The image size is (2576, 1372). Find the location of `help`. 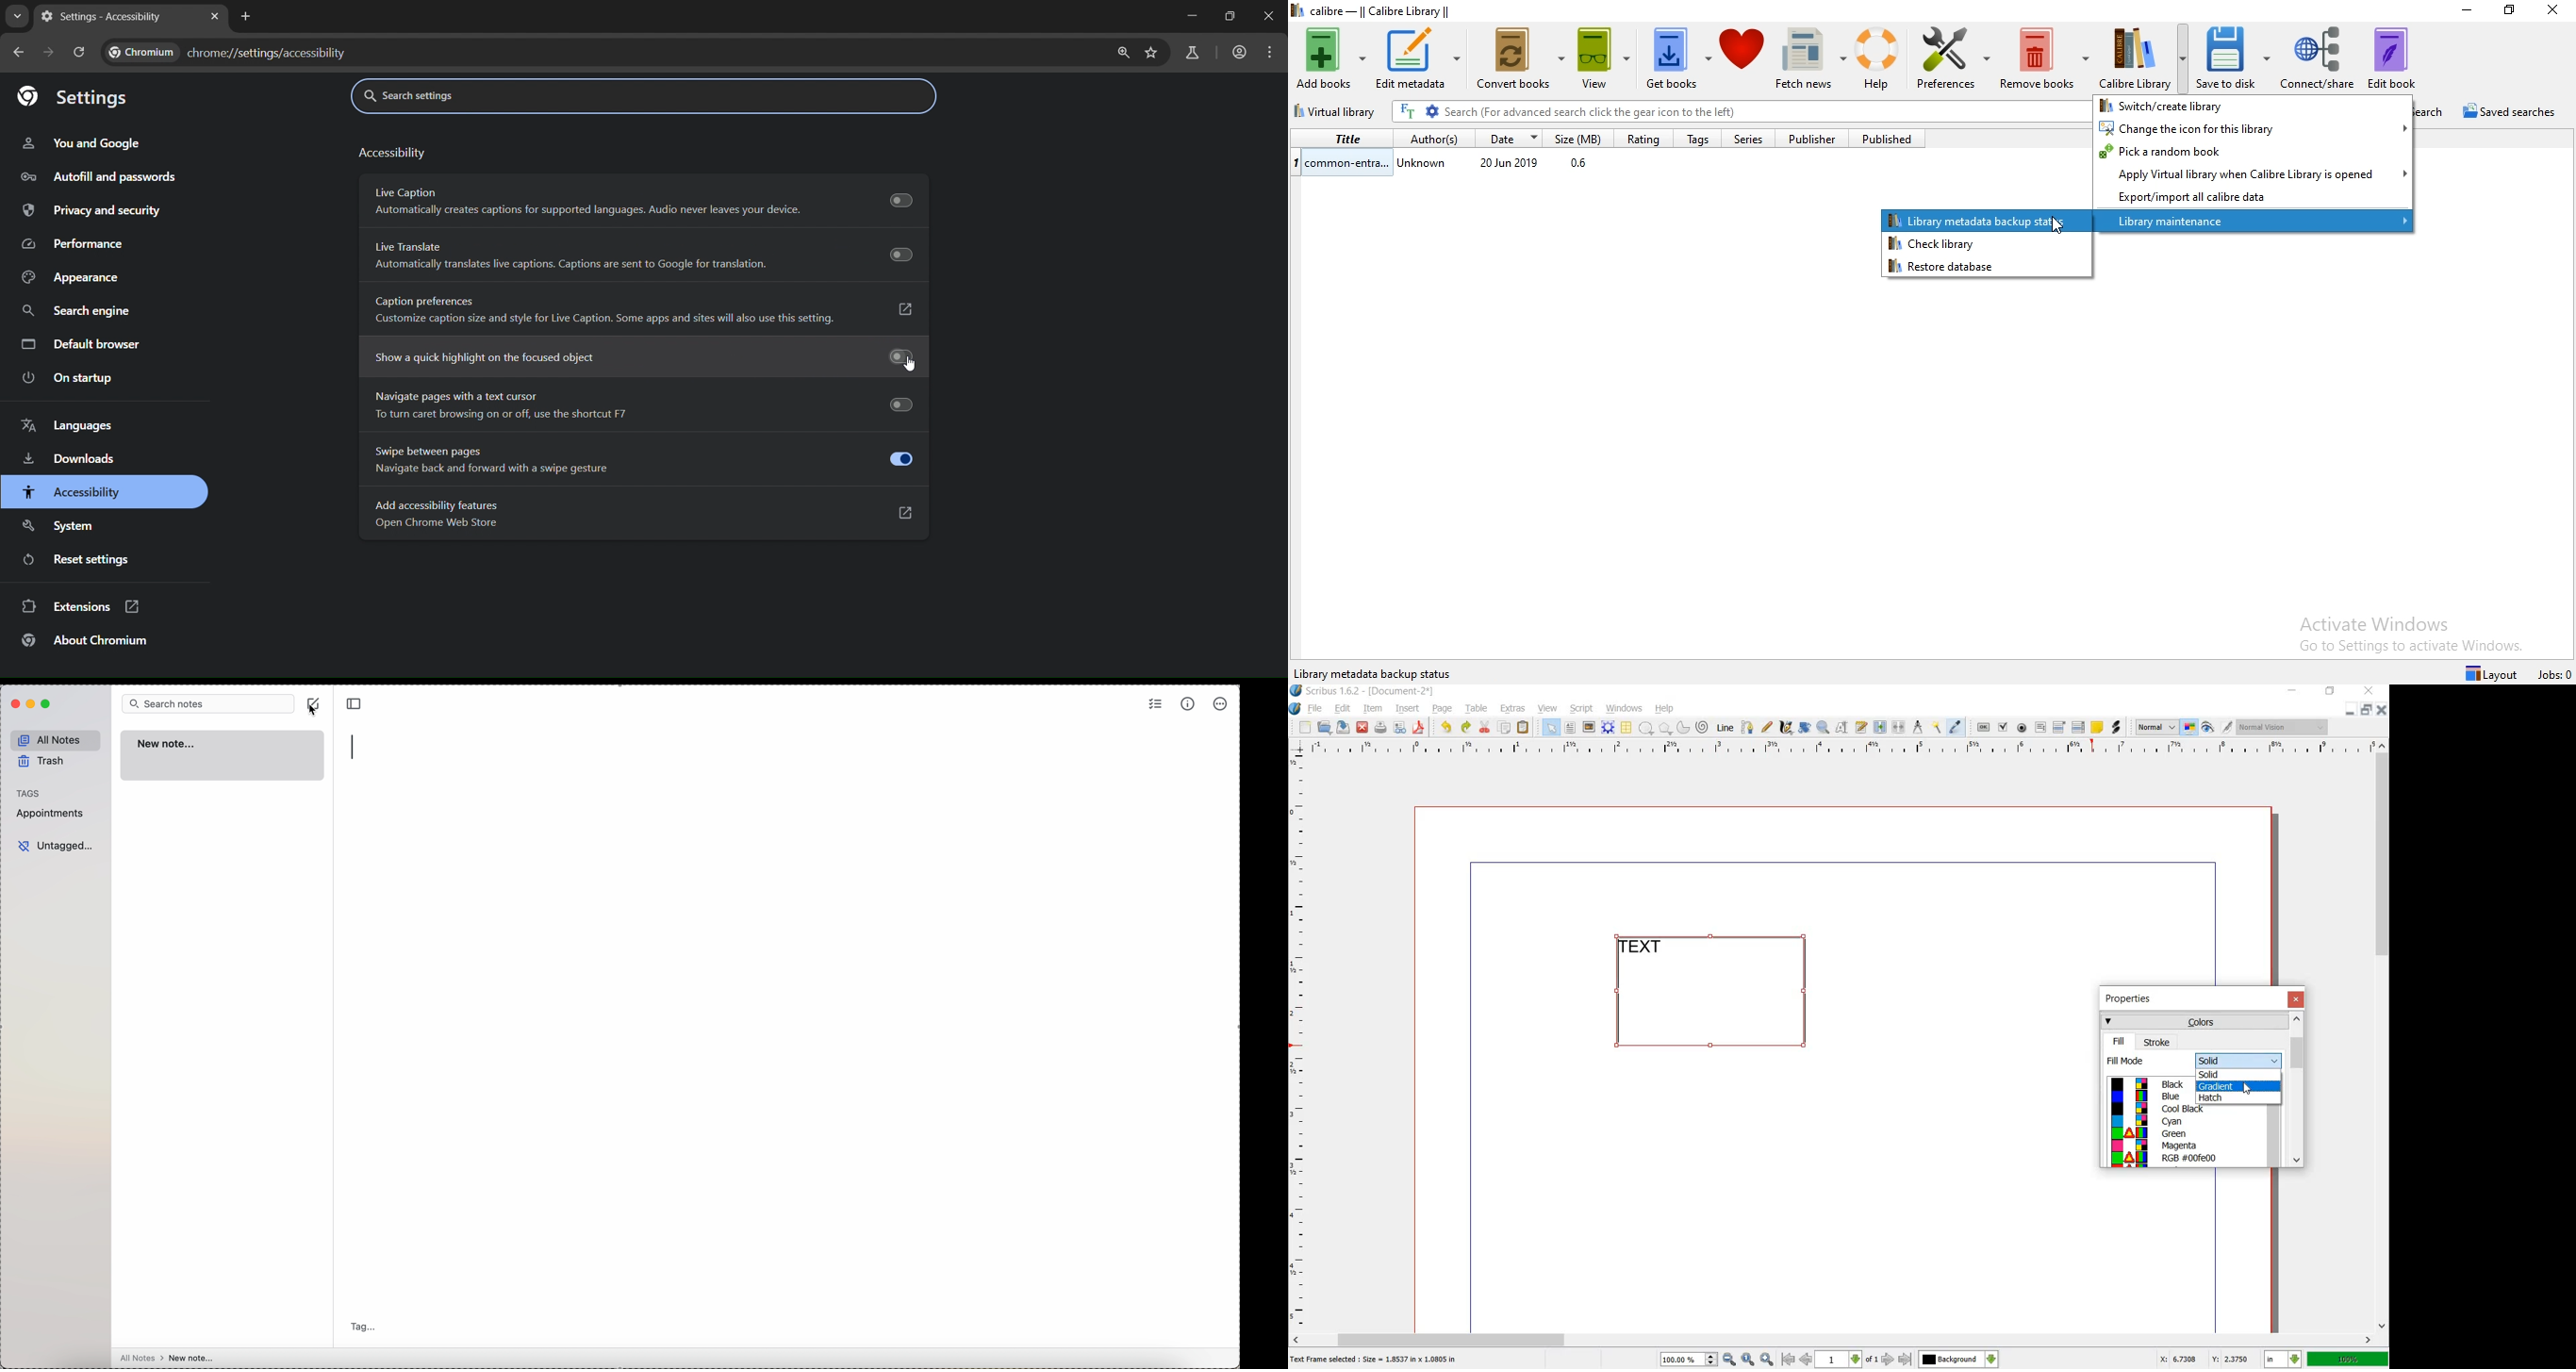

help is located at coordinates (1665, 709).